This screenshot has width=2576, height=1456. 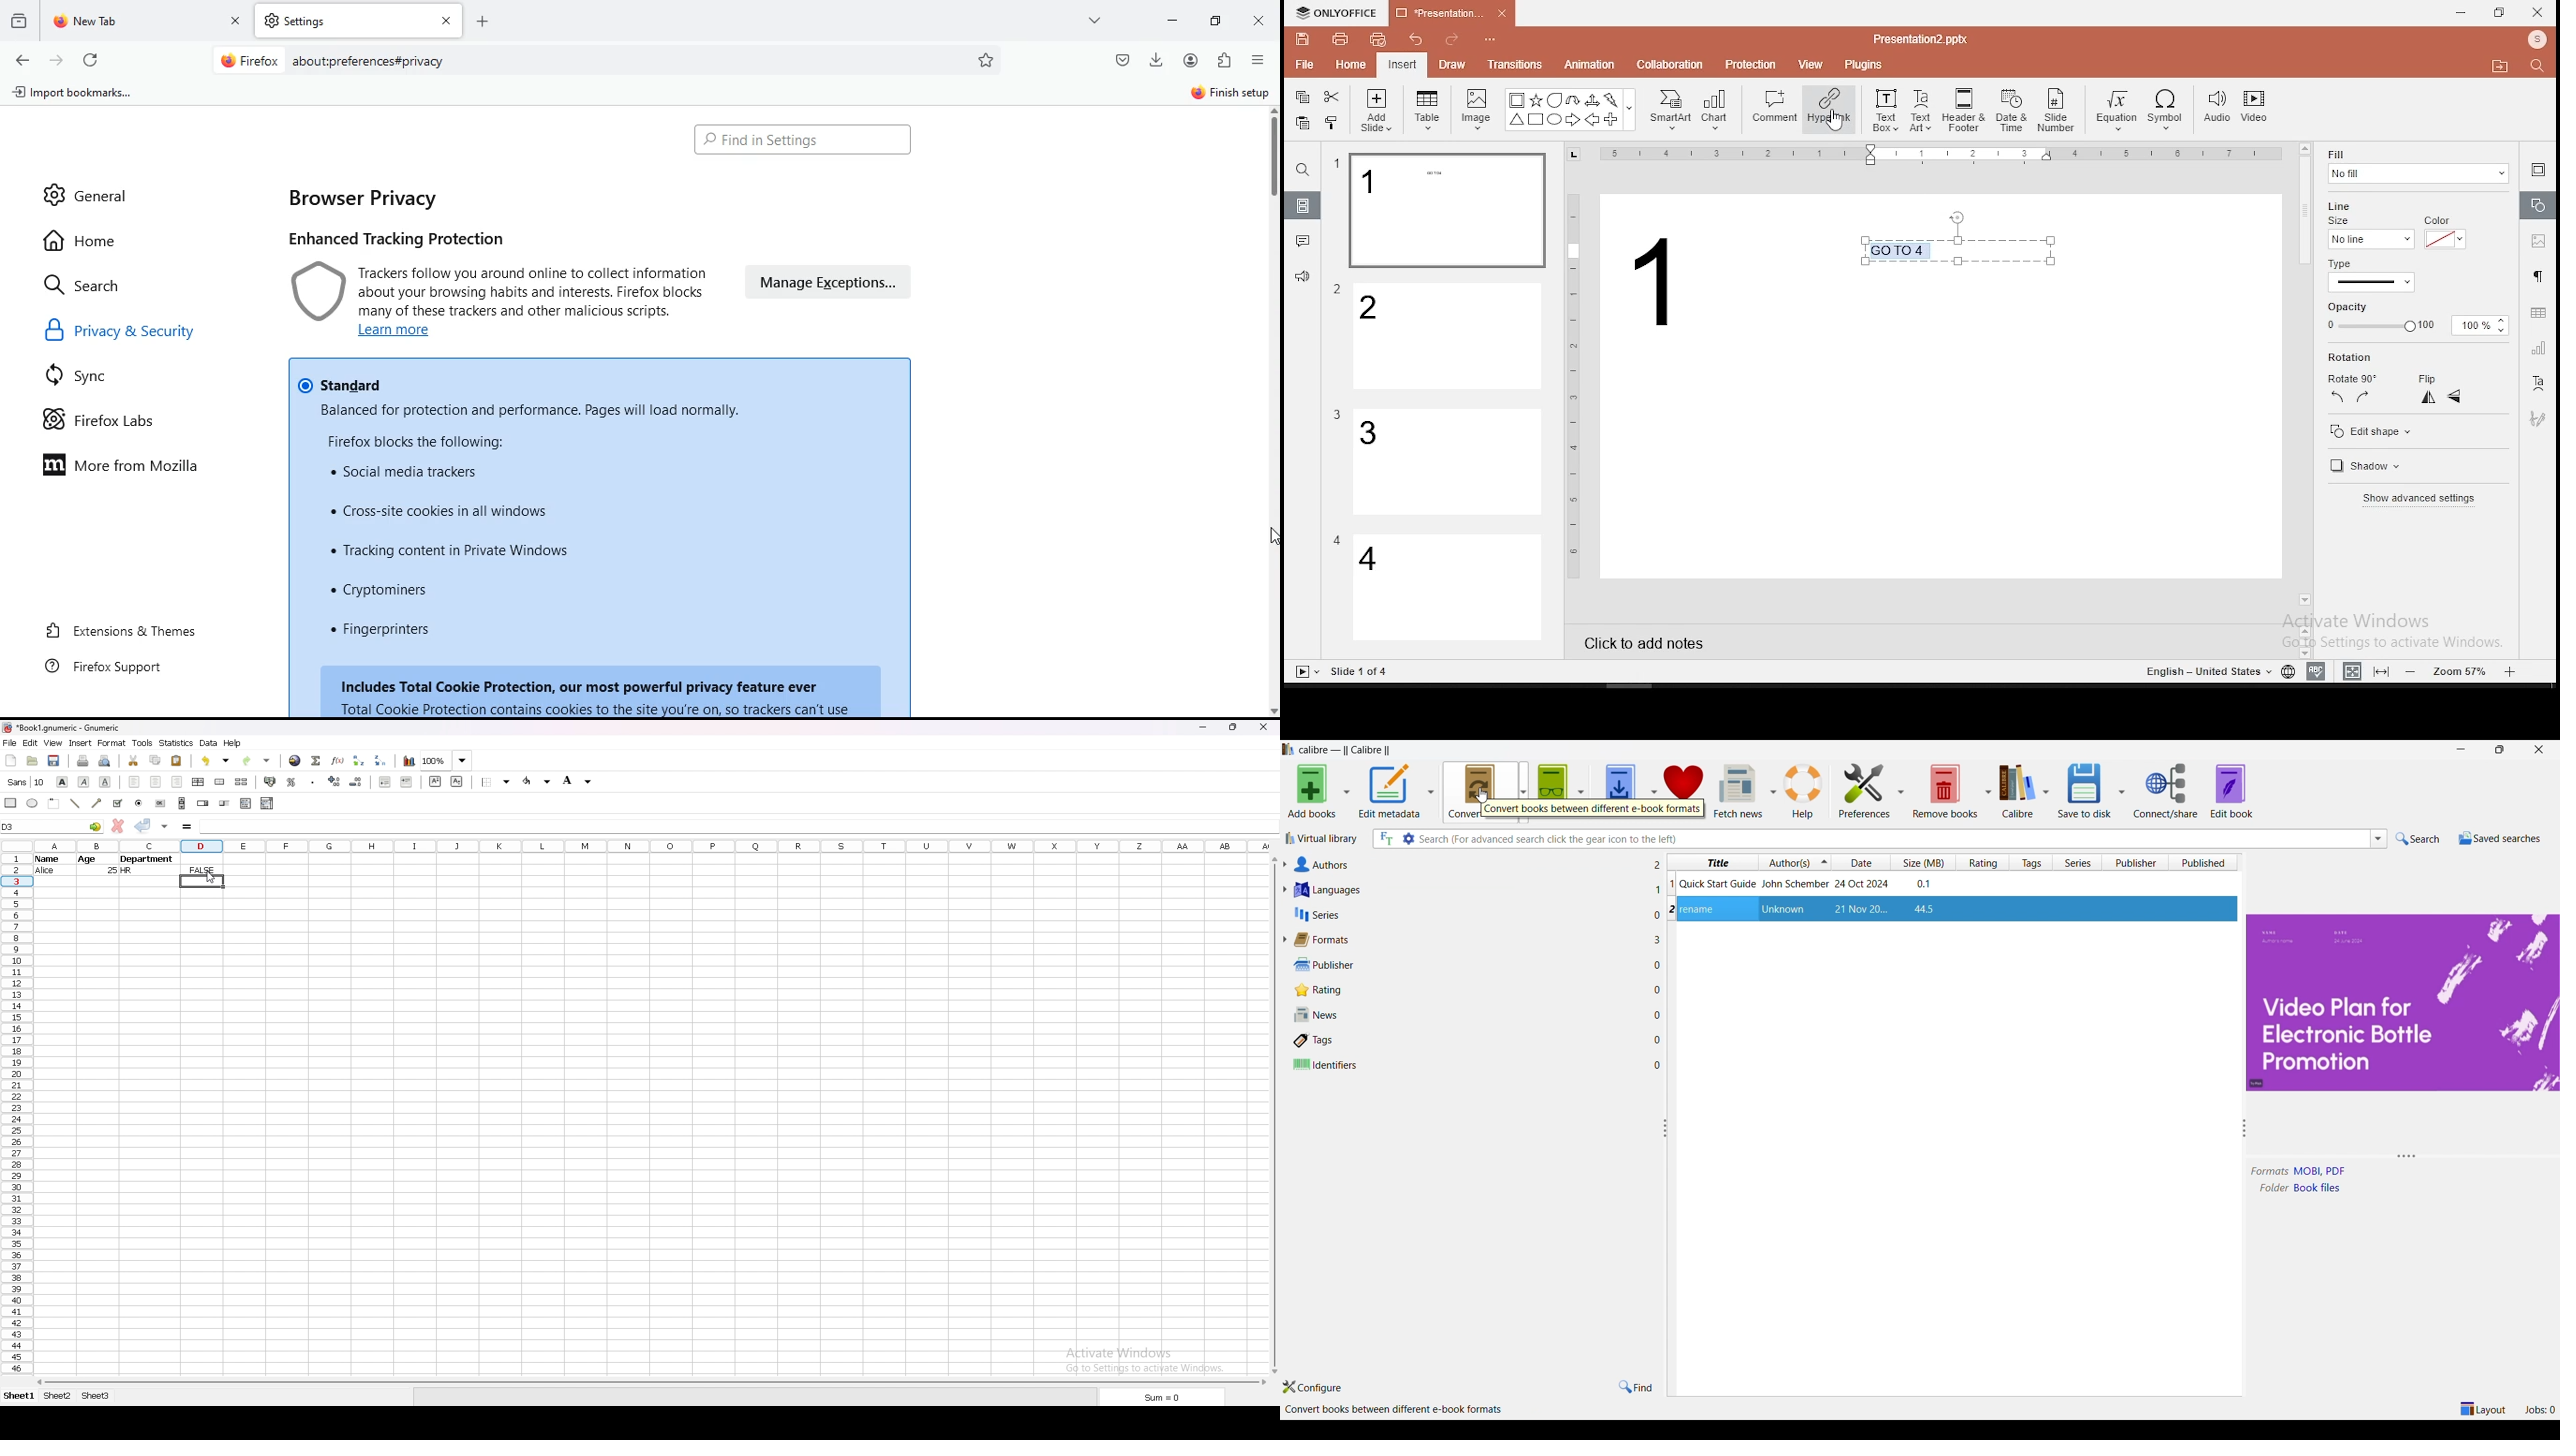 I want to click on , so click(x=1429, y=791).